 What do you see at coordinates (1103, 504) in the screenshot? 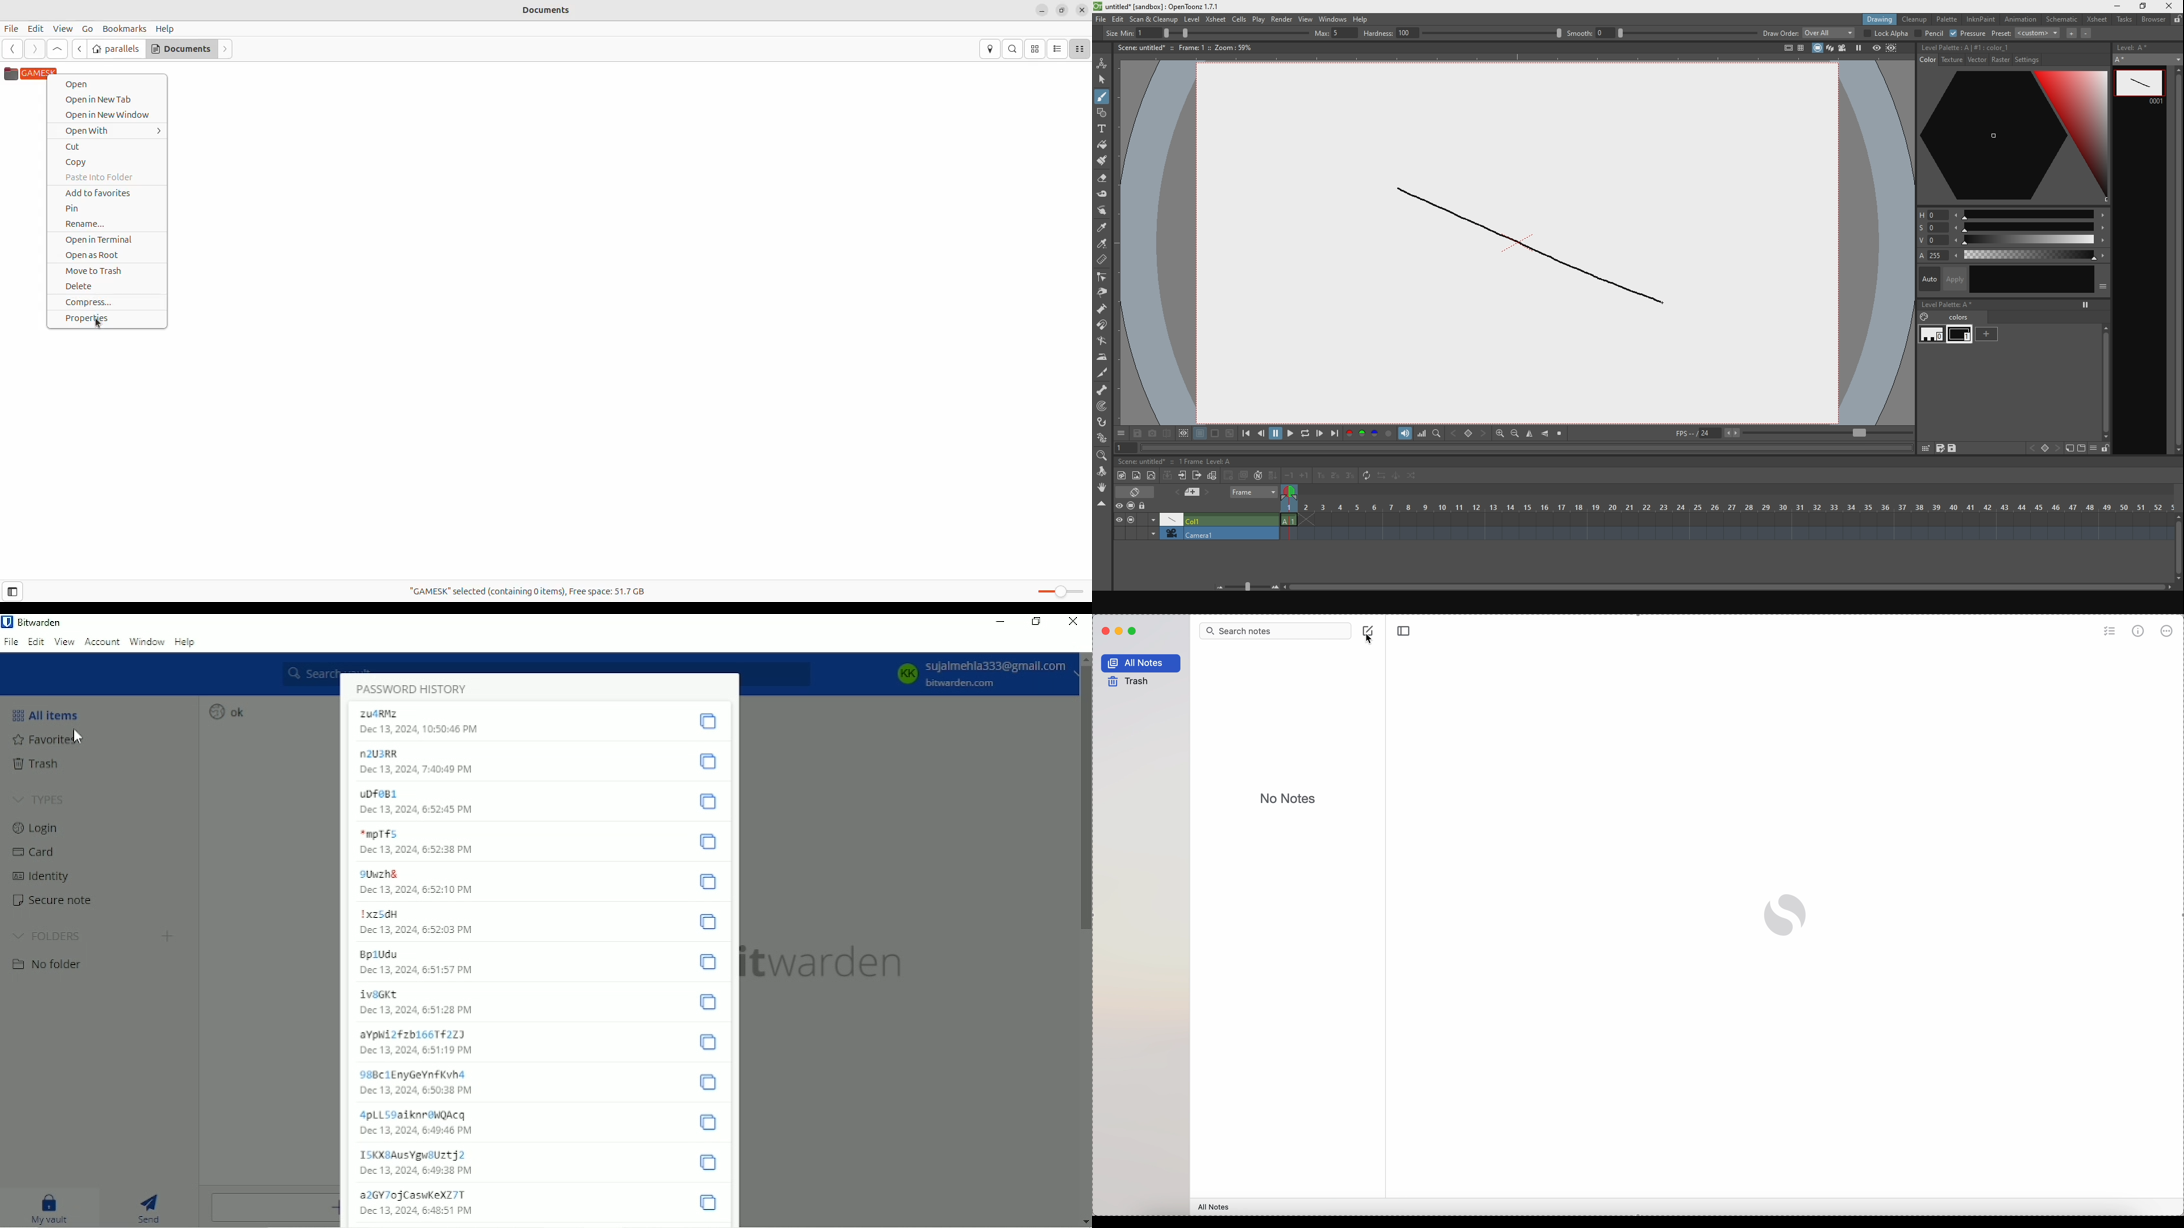
I see `close` at bounding box center [1103, 504].